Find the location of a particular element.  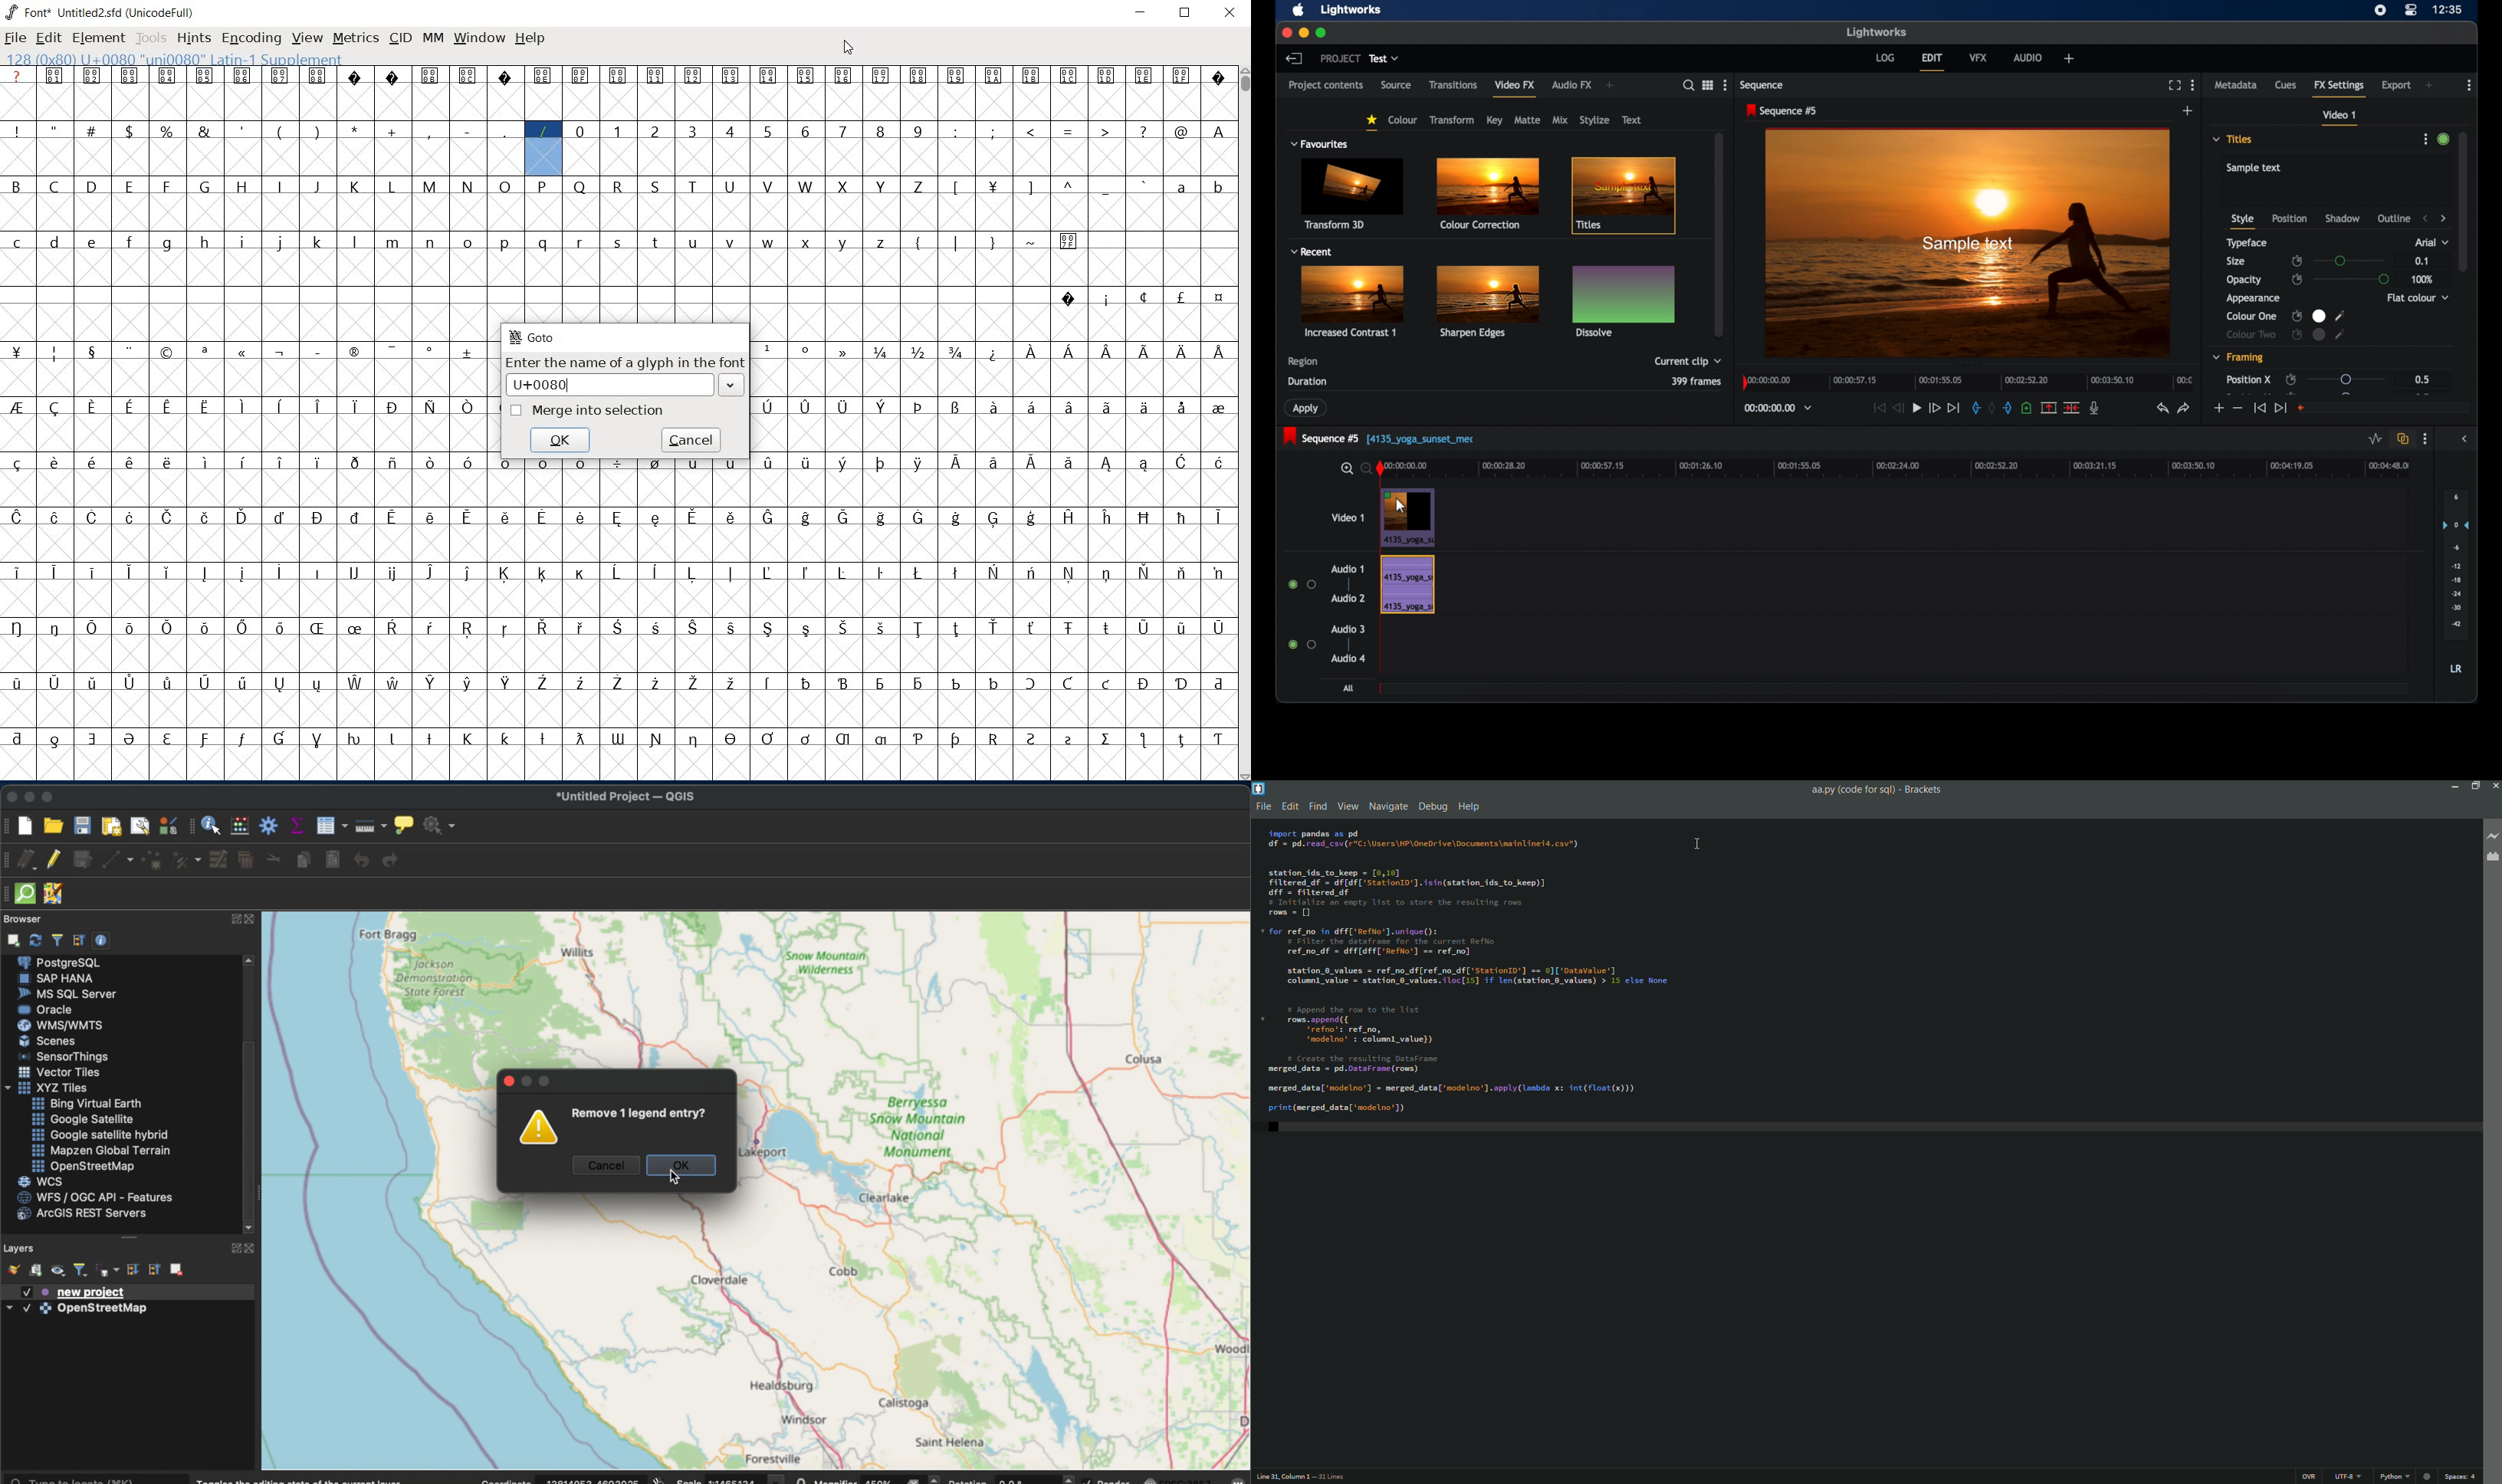

color two is located at coordinates (2249, 334).